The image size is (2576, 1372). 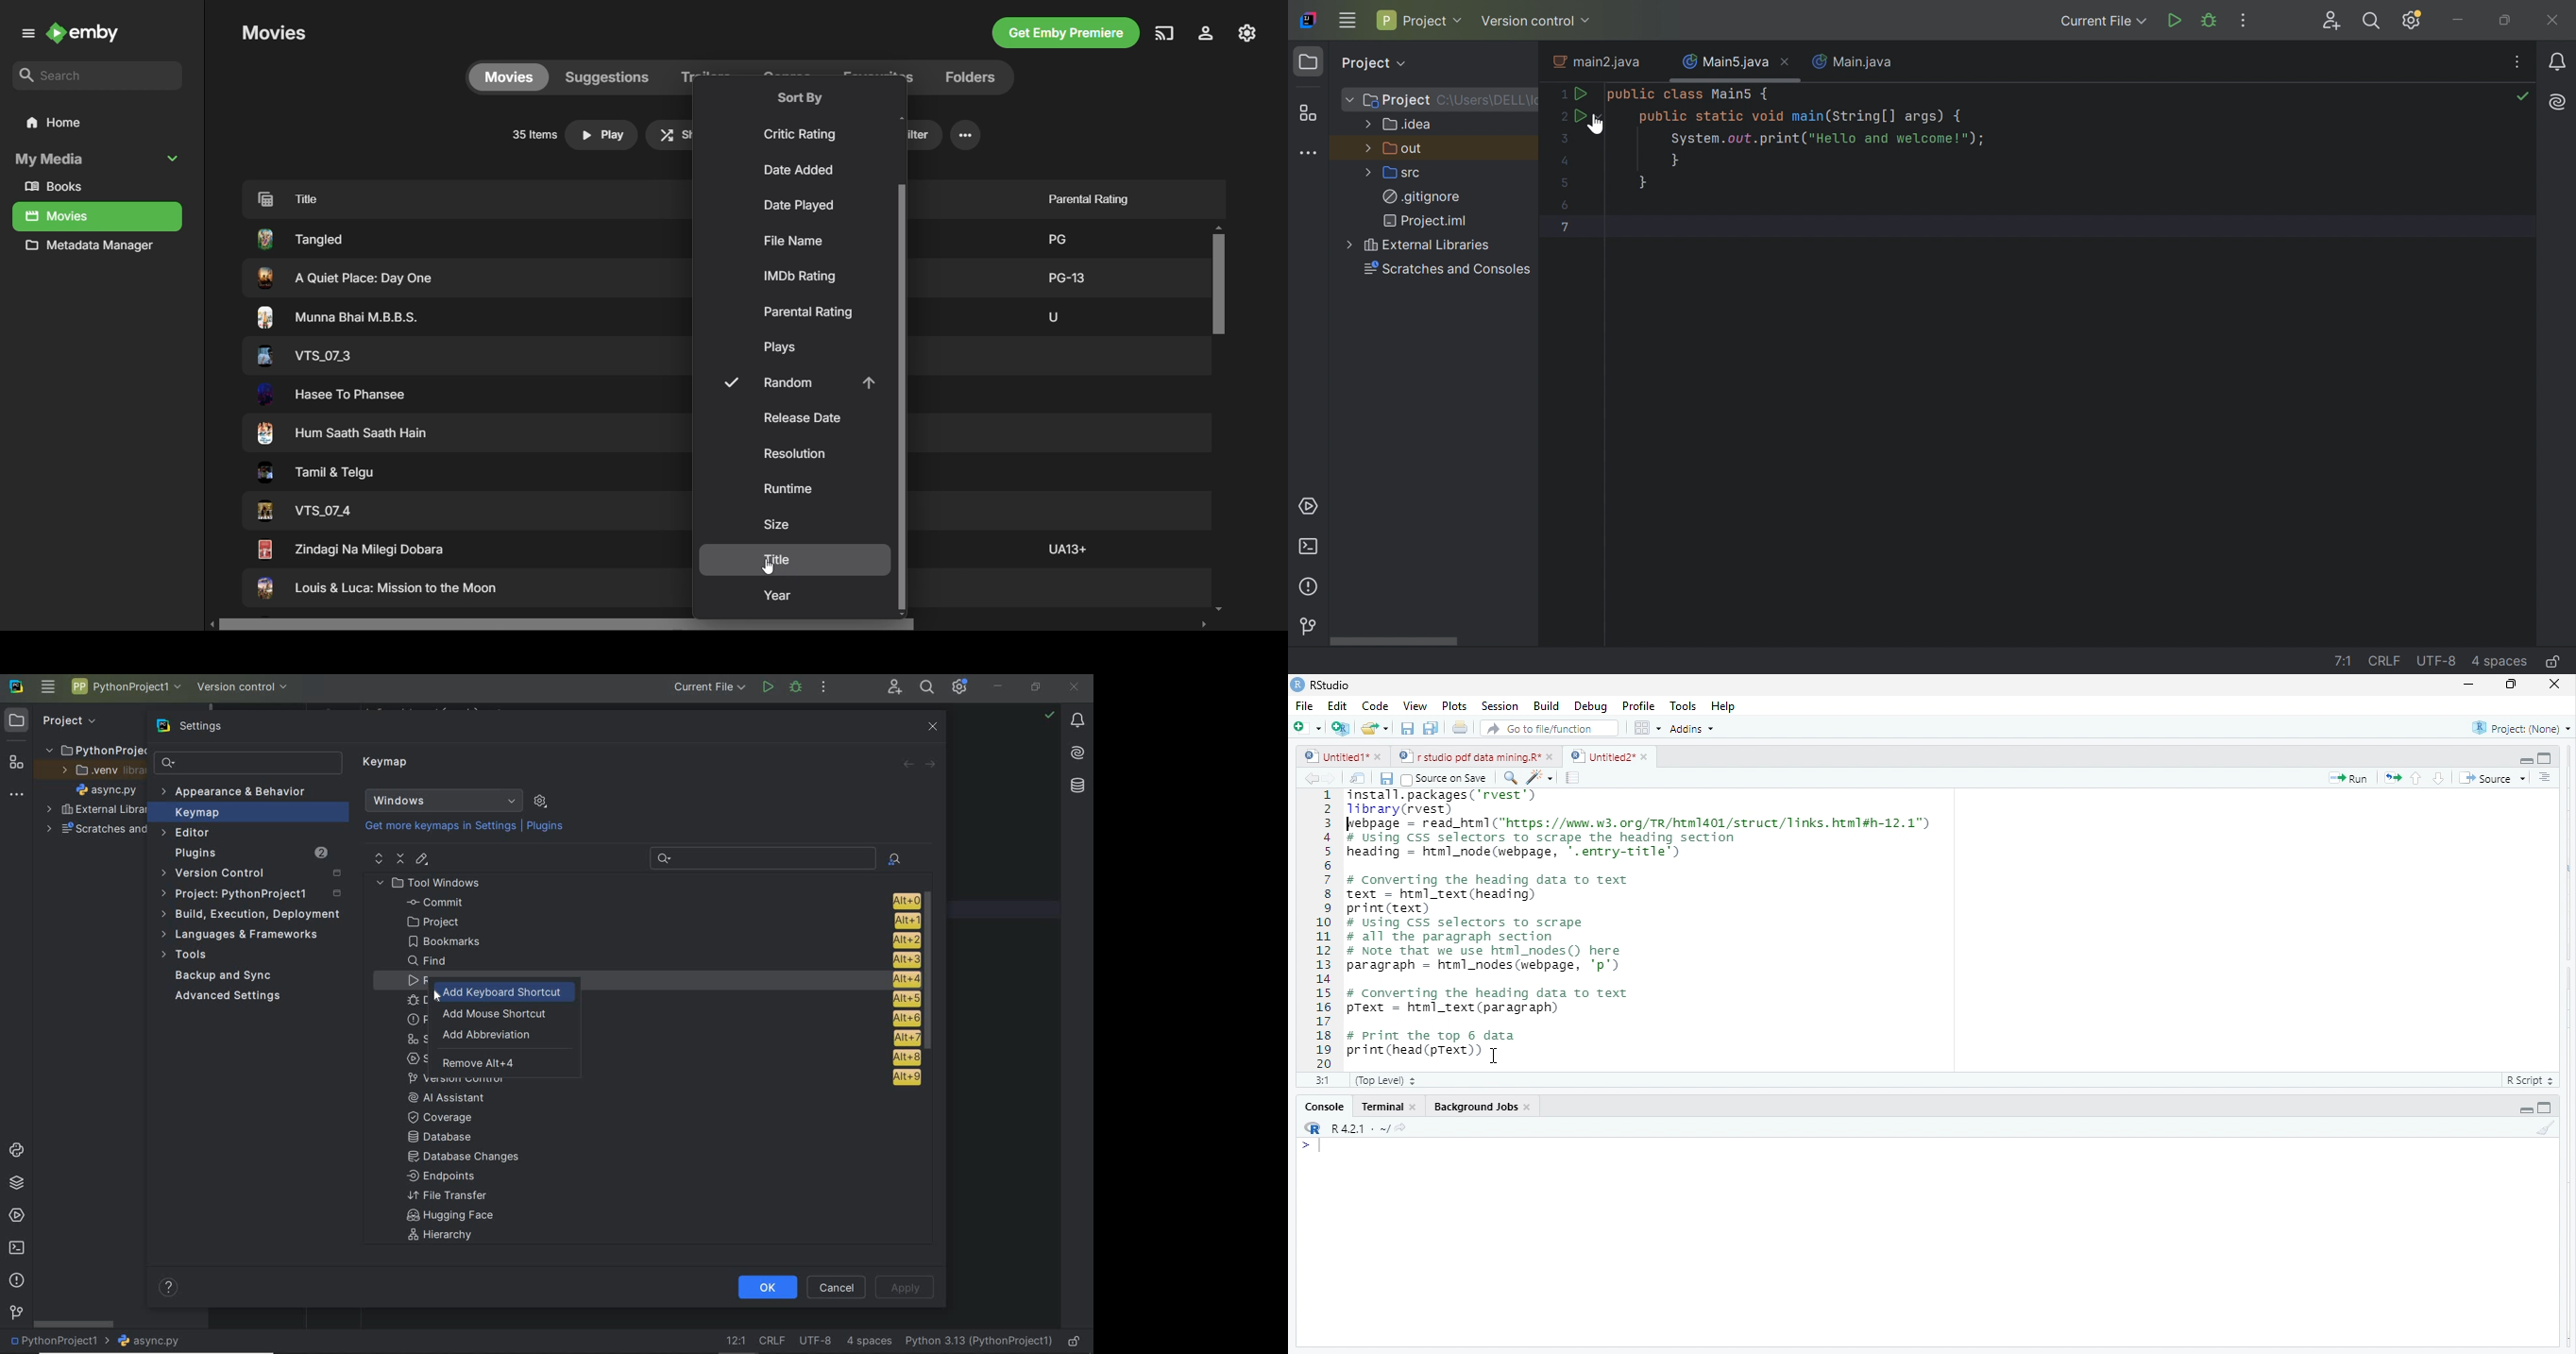 What do you see at coordinates (2440, 778) in the screenshot?
I see `go to next section/chunk` at bounding box center [2440, 778].